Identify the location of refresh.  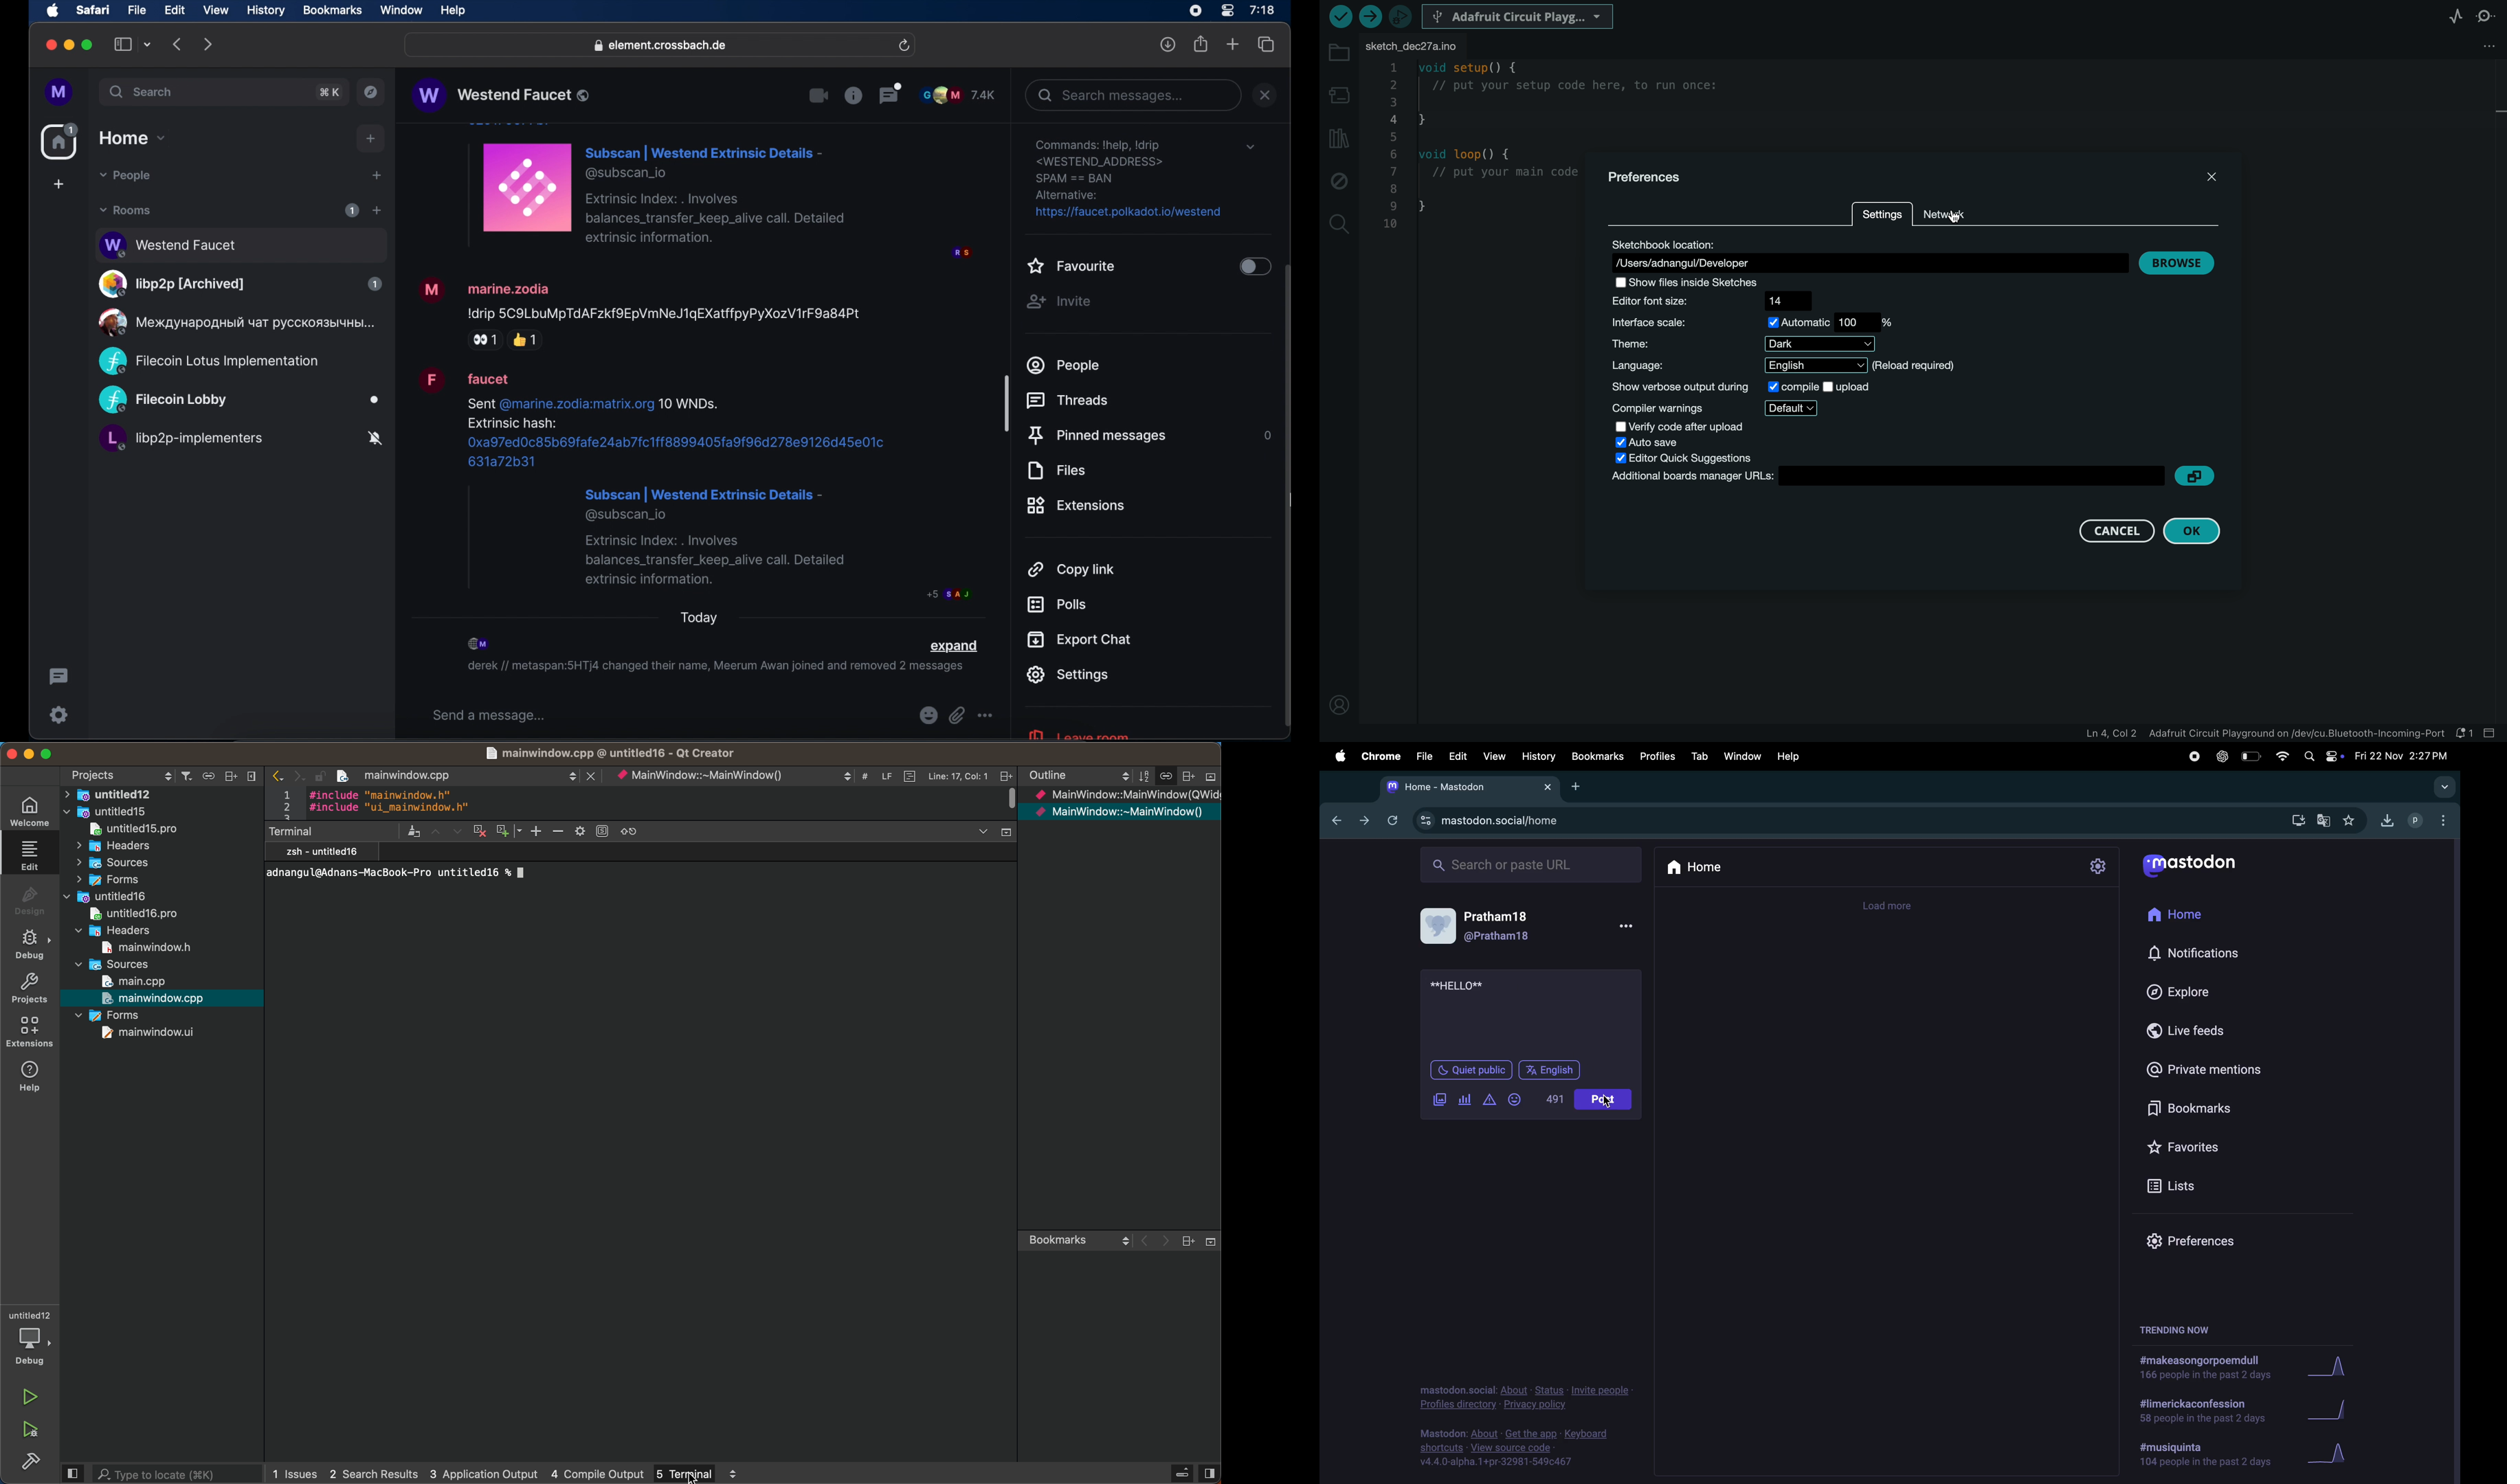
(904, 46).